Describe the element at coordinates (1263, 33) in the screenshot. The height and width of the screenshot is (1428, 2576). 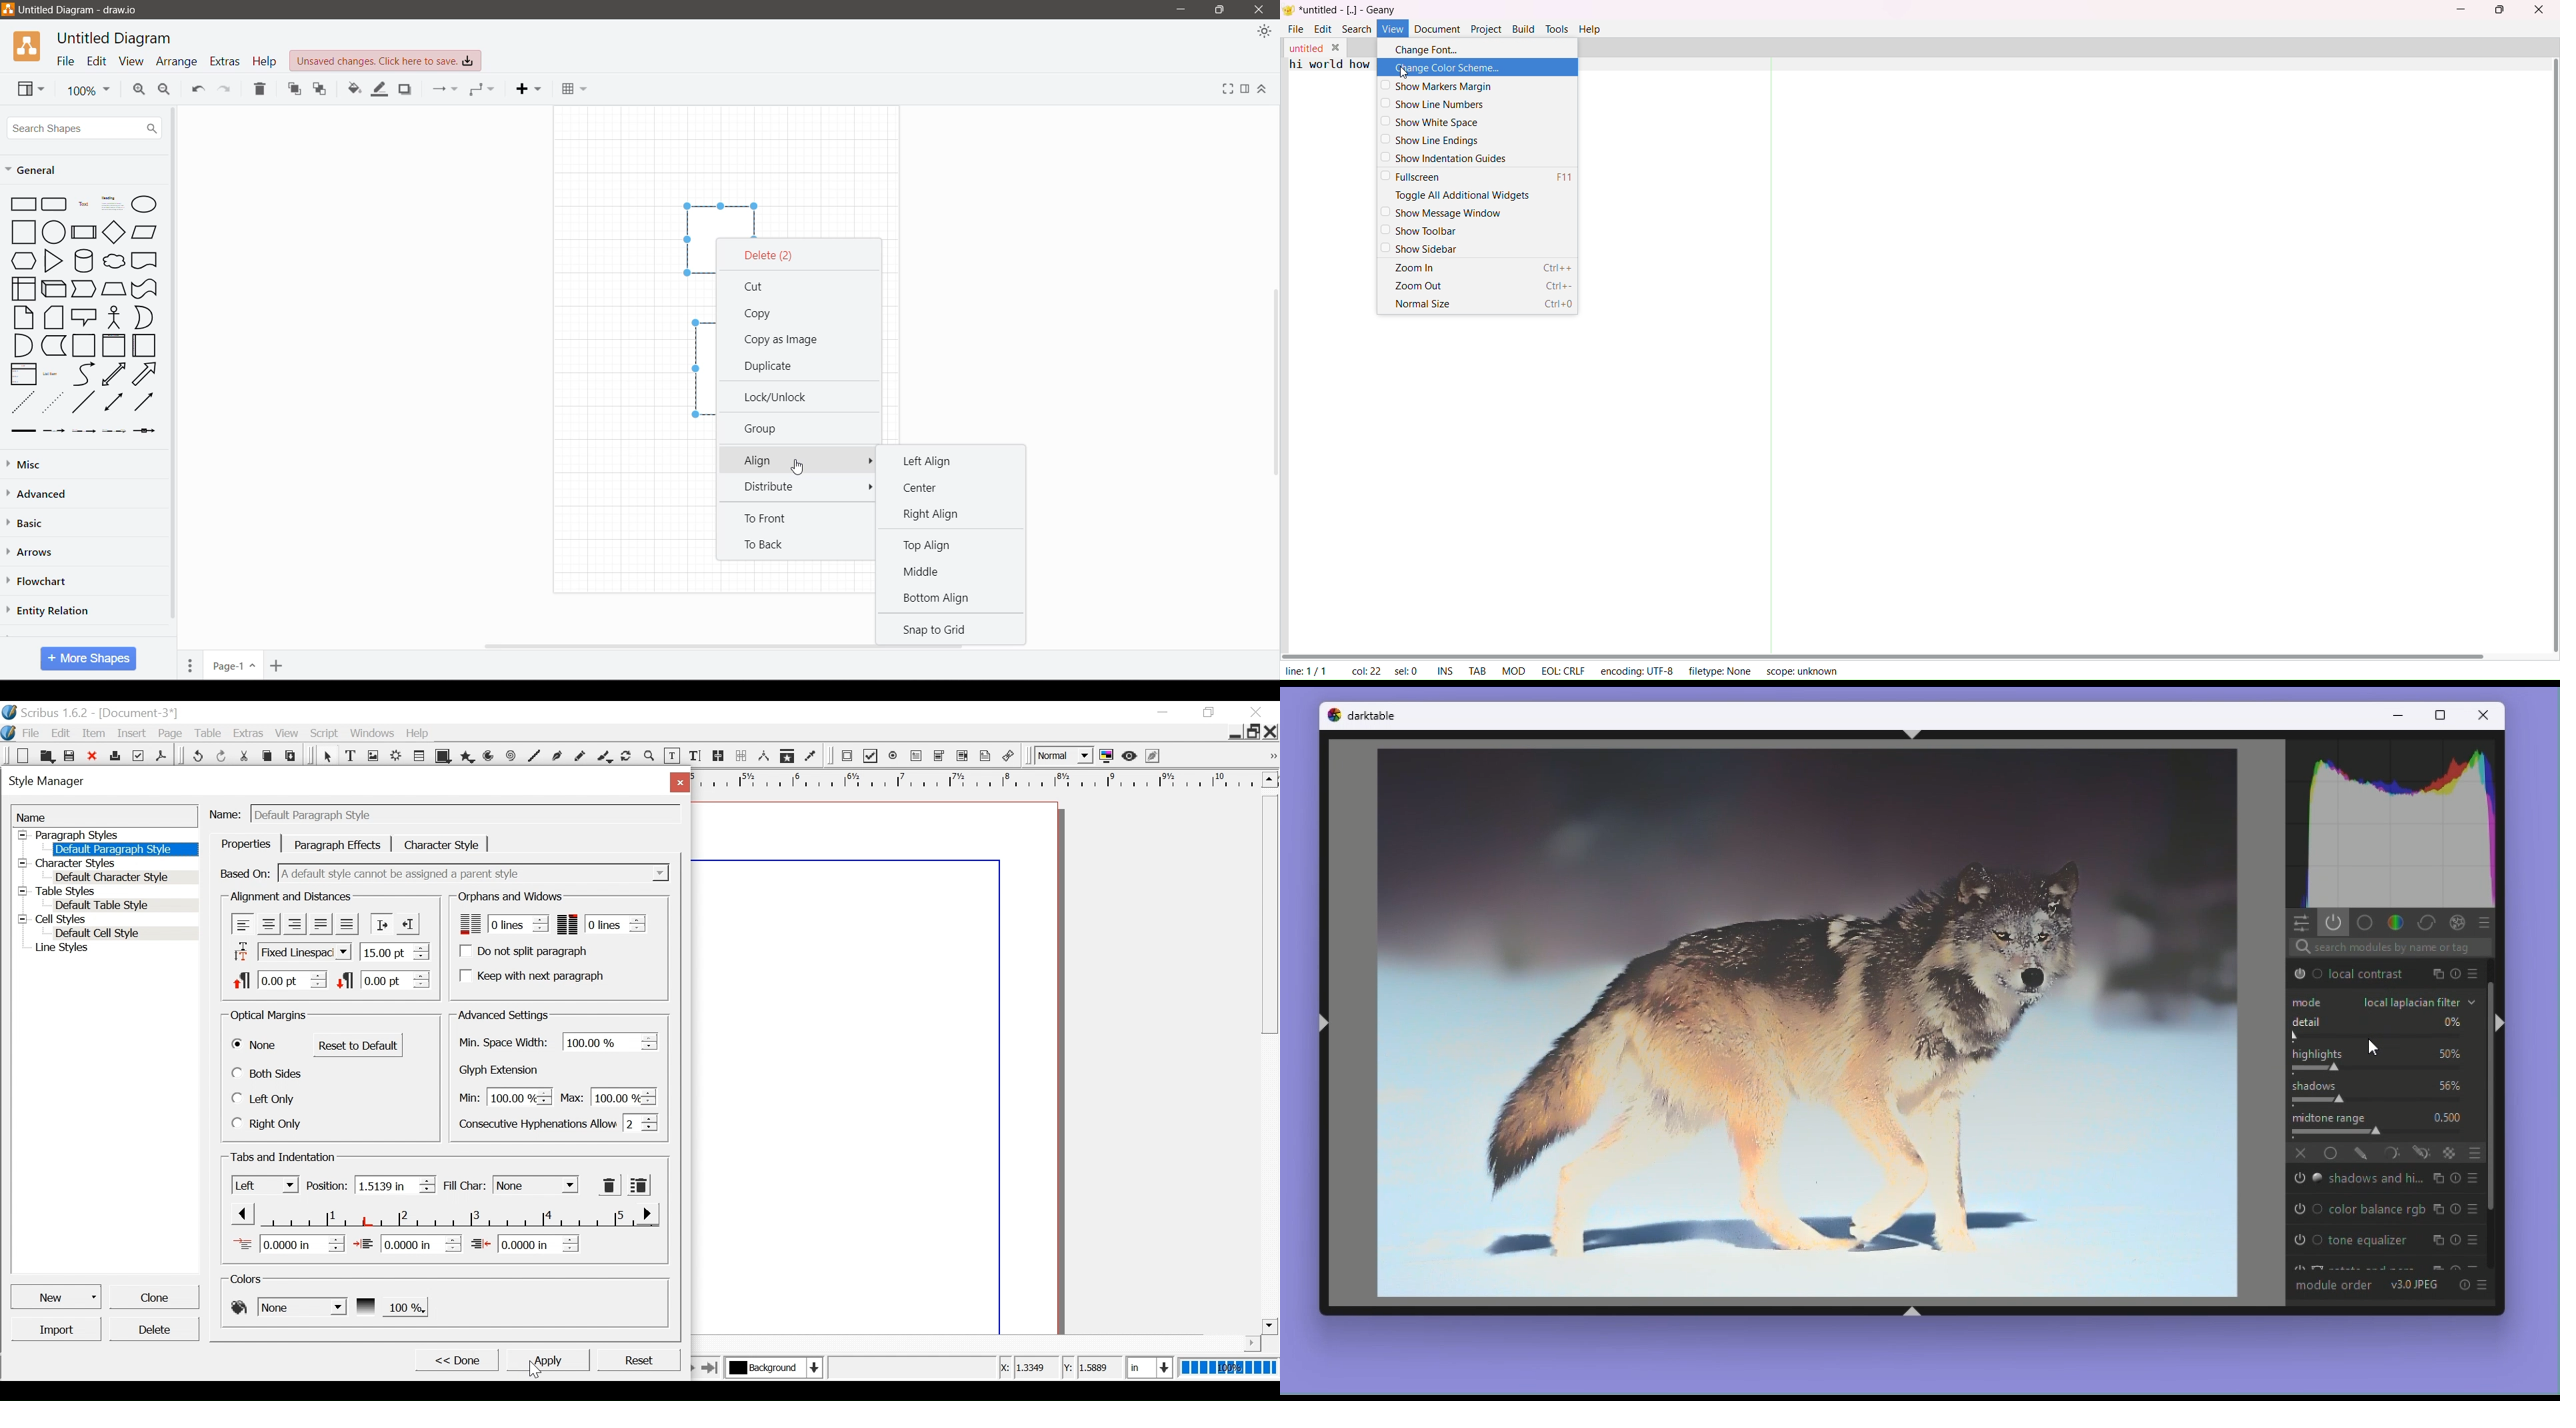
I see `Appearance` at that location.